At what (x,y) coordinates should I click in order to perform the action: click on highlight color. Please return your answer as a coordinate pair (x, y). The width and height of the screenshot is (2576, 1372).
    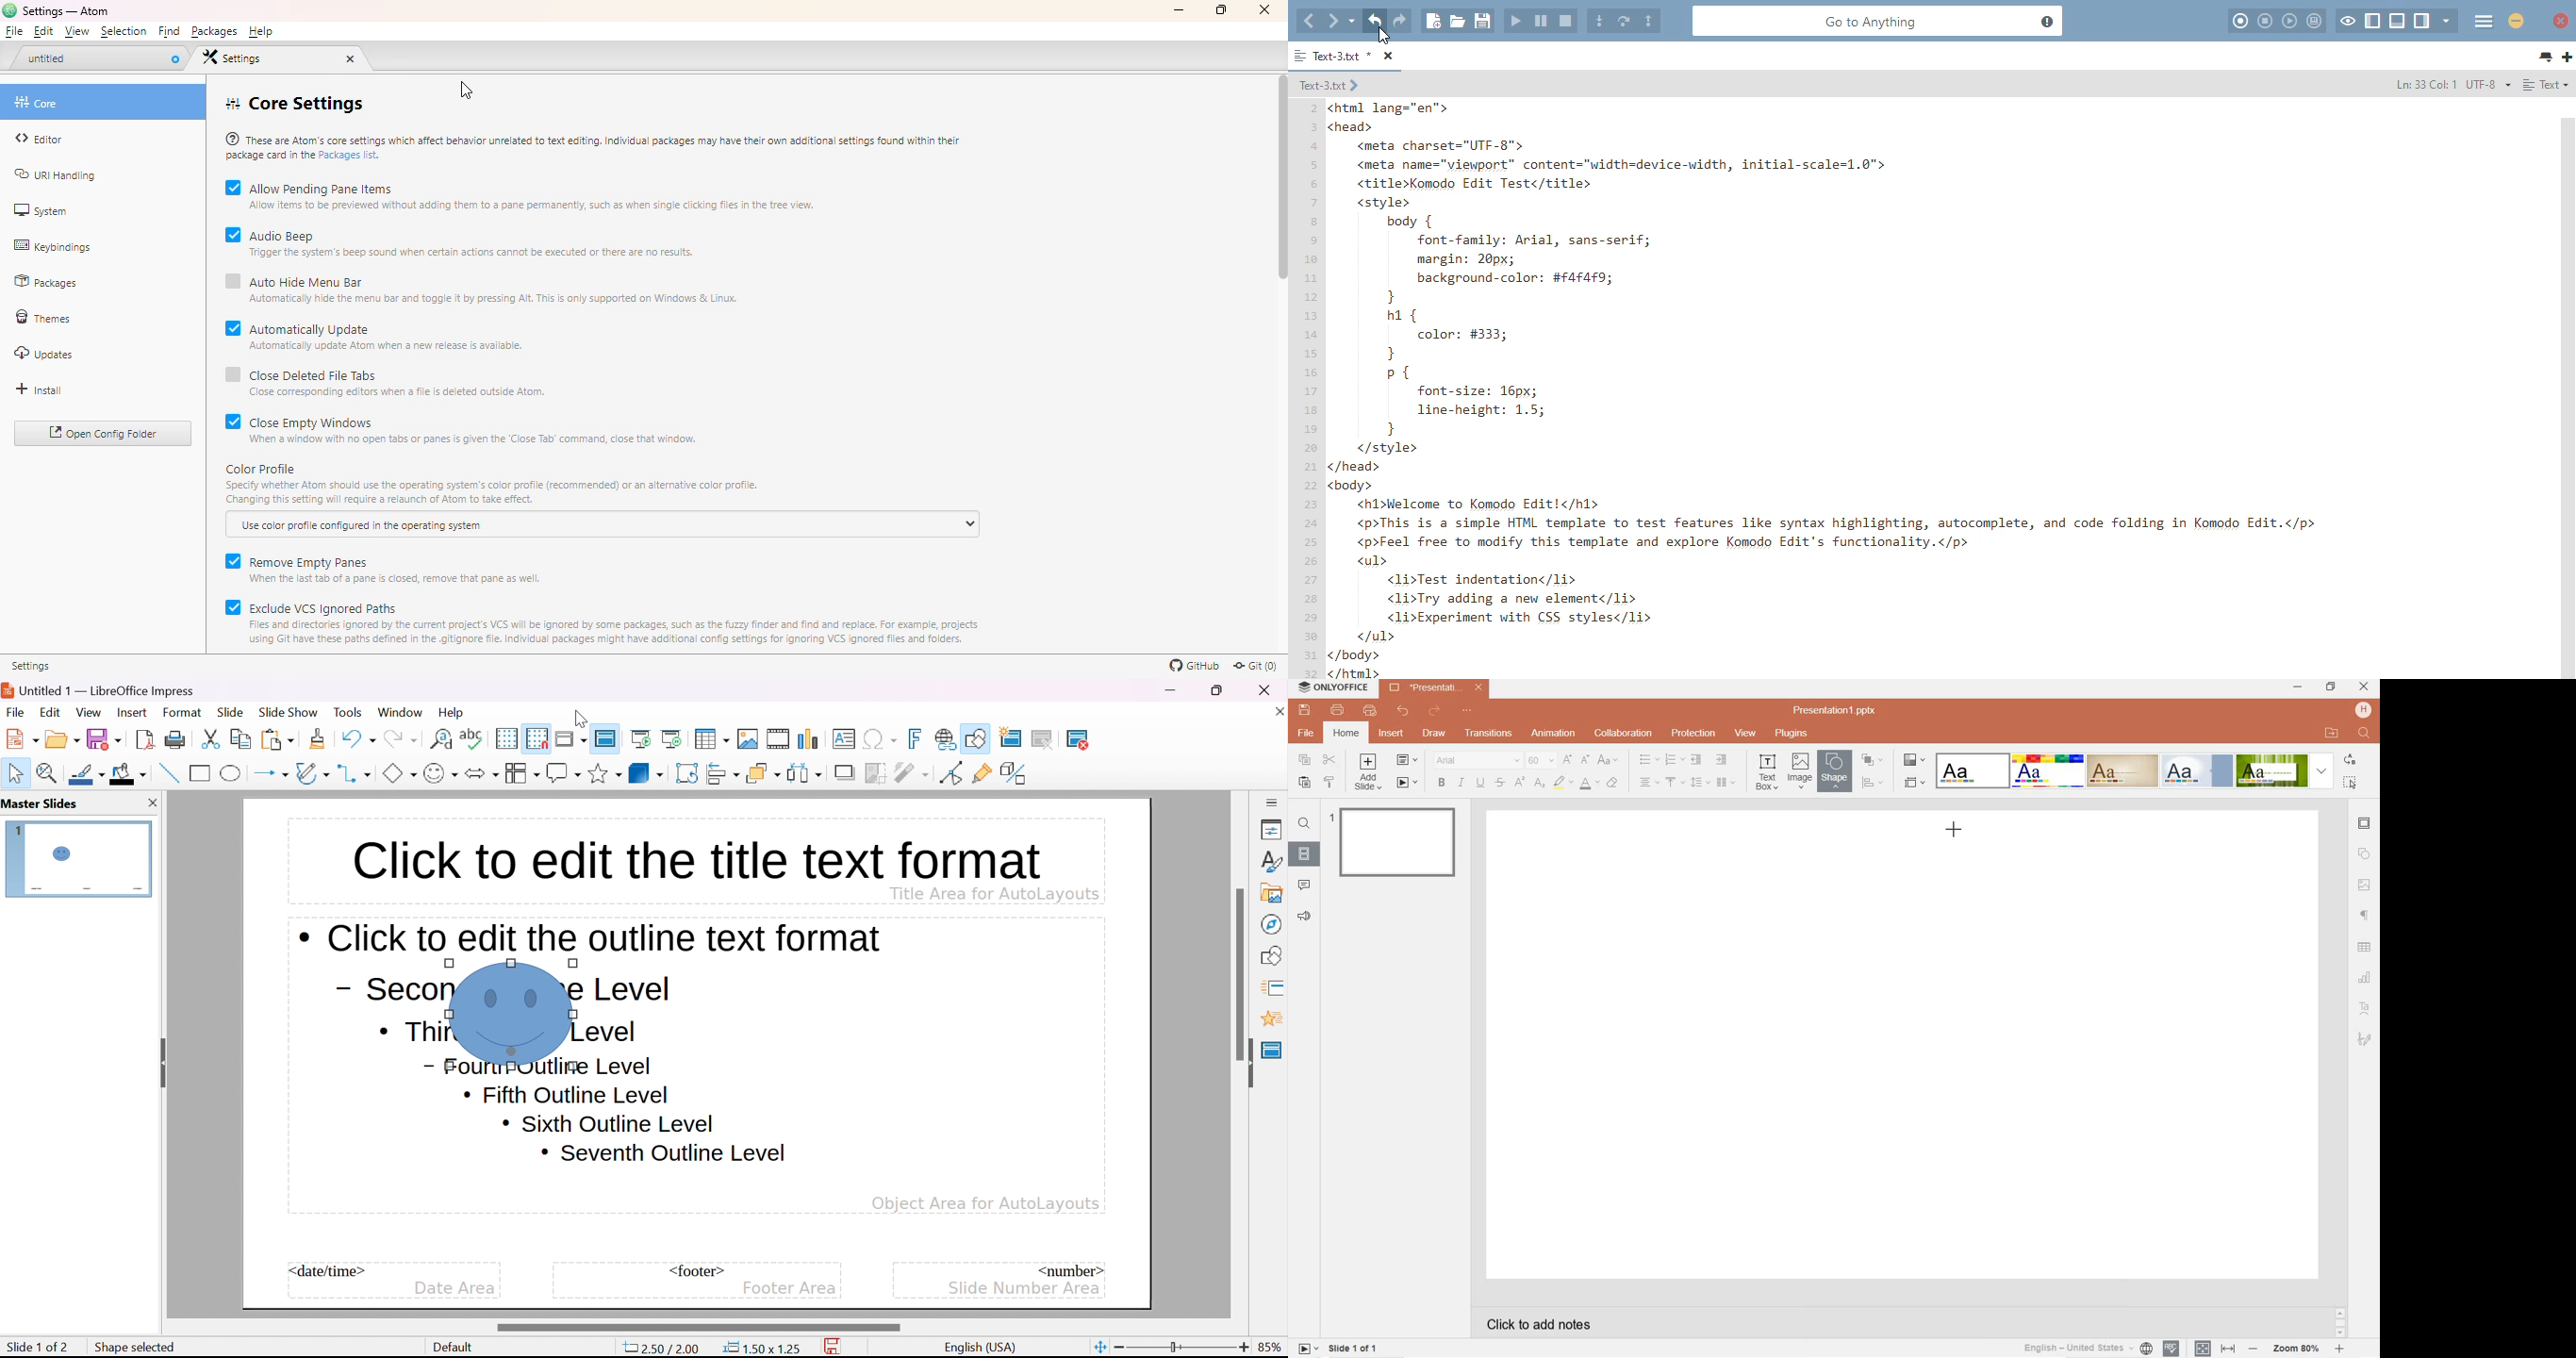
    Looking at the image, I should click on (1563, 783).